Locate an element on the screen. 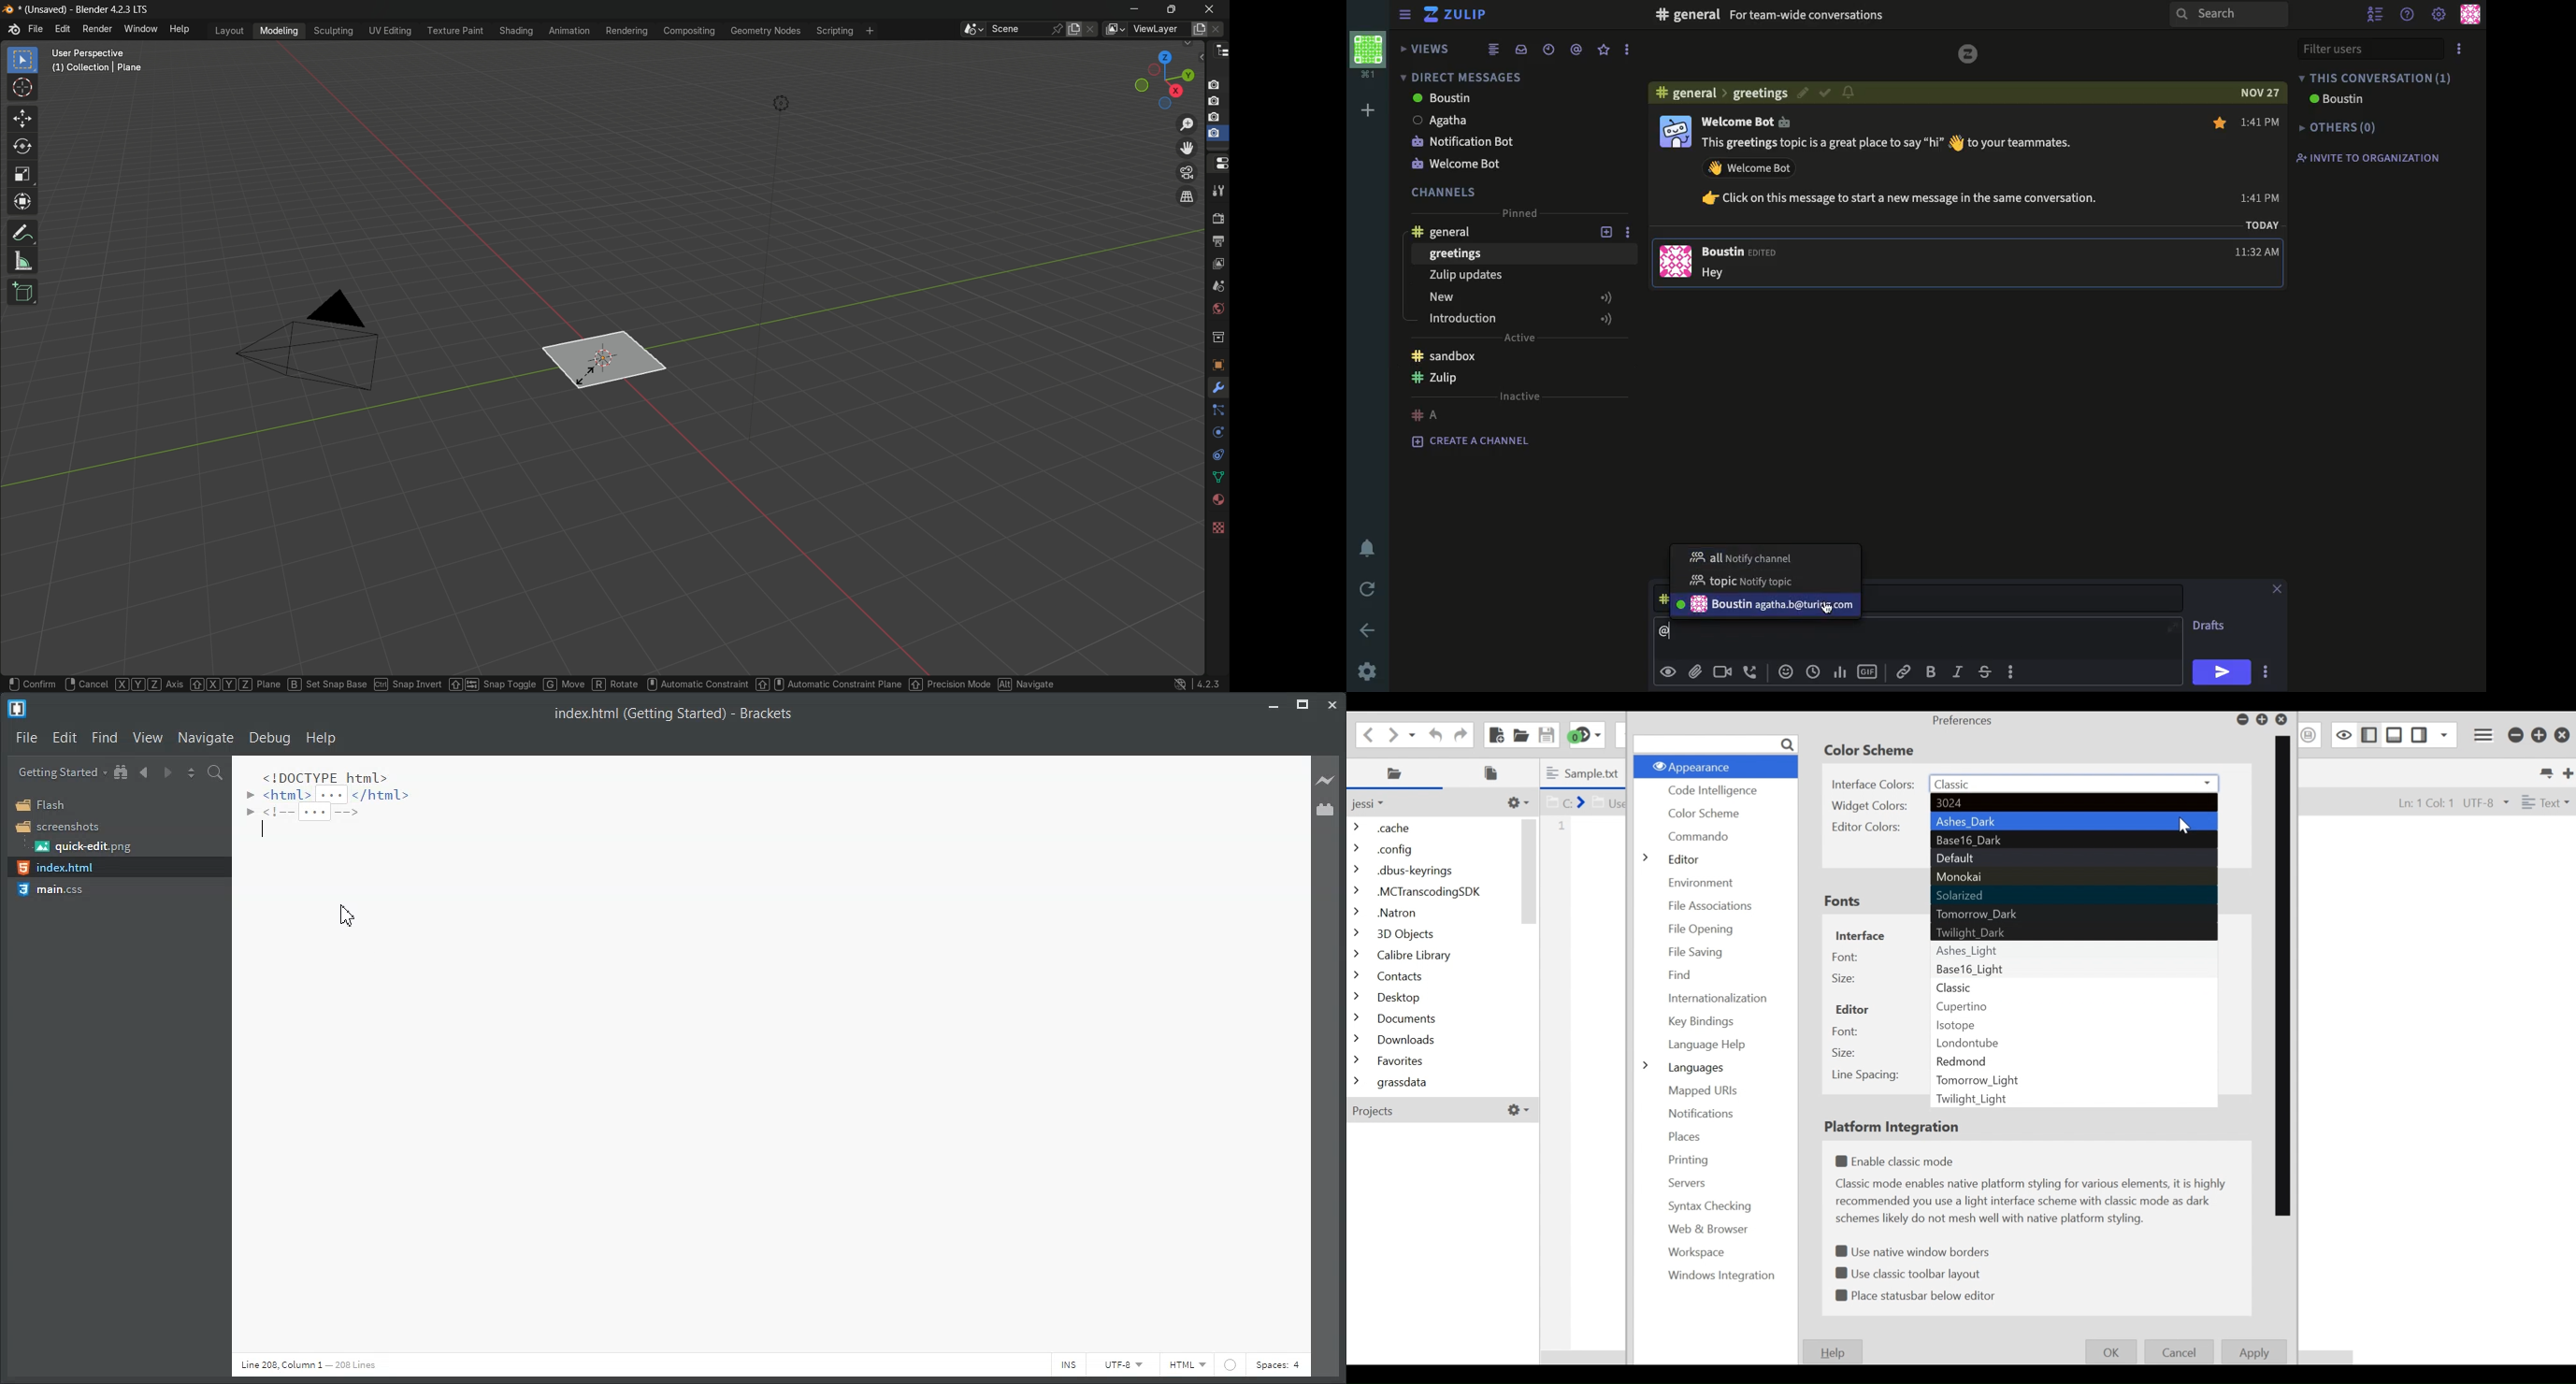 The image size is (2576, 1400). navigate is located at coordinates (1025, 681).